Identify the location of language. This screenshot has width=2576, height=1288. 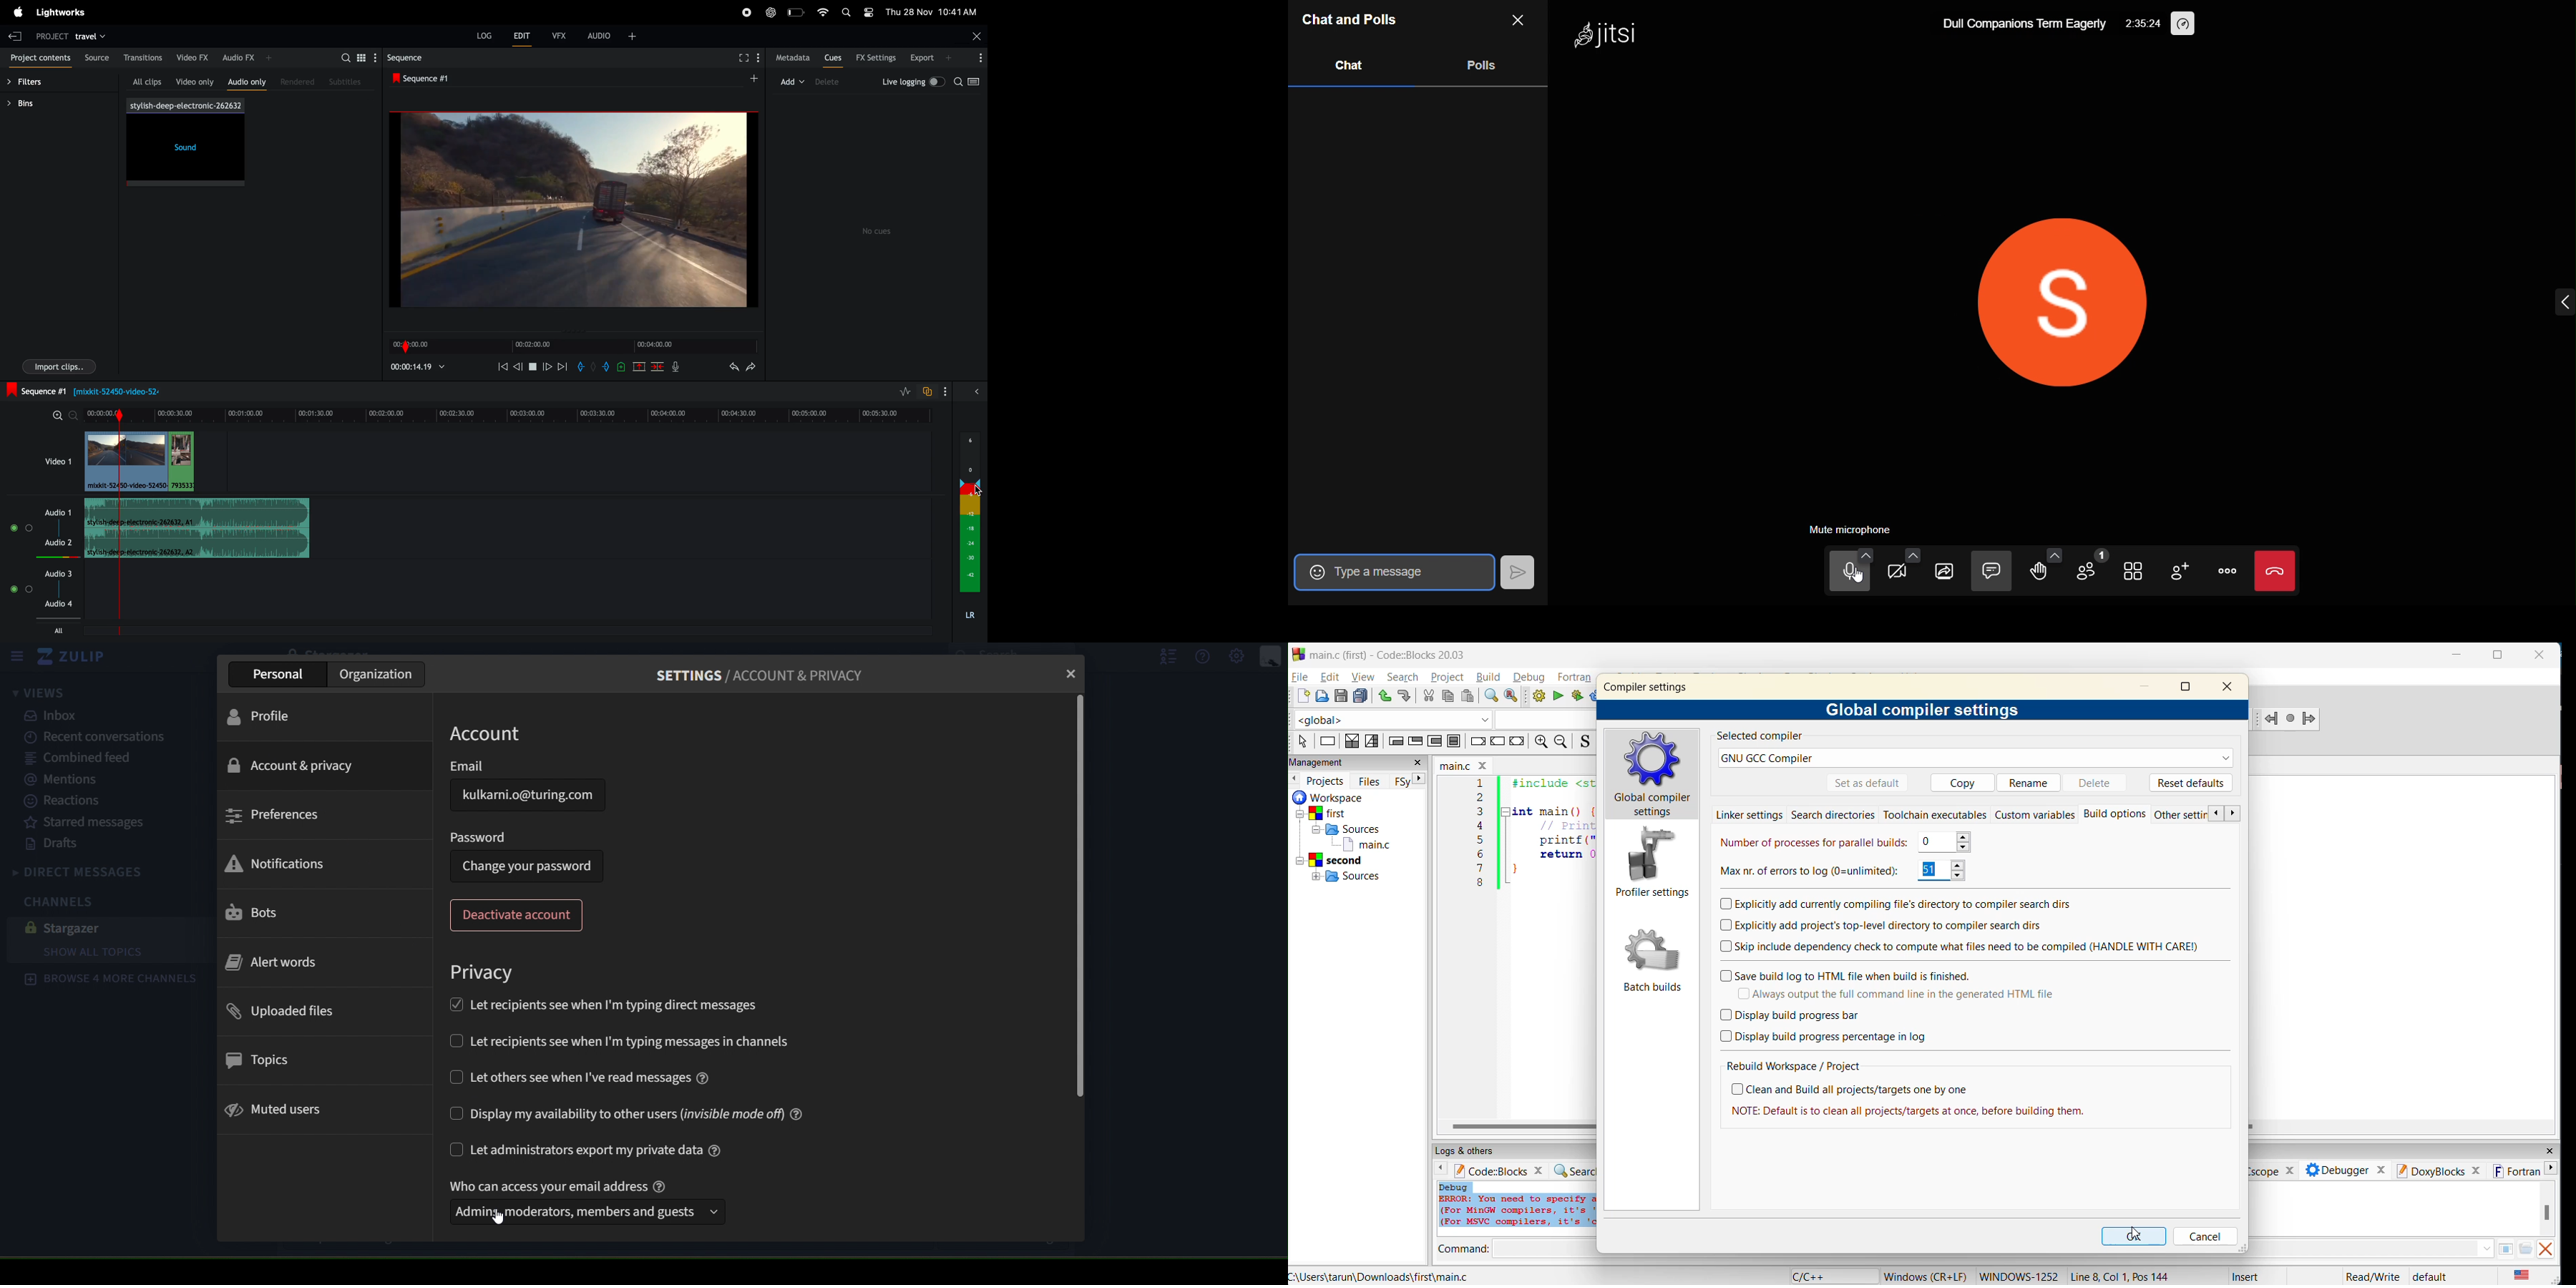
(1810, 1277).